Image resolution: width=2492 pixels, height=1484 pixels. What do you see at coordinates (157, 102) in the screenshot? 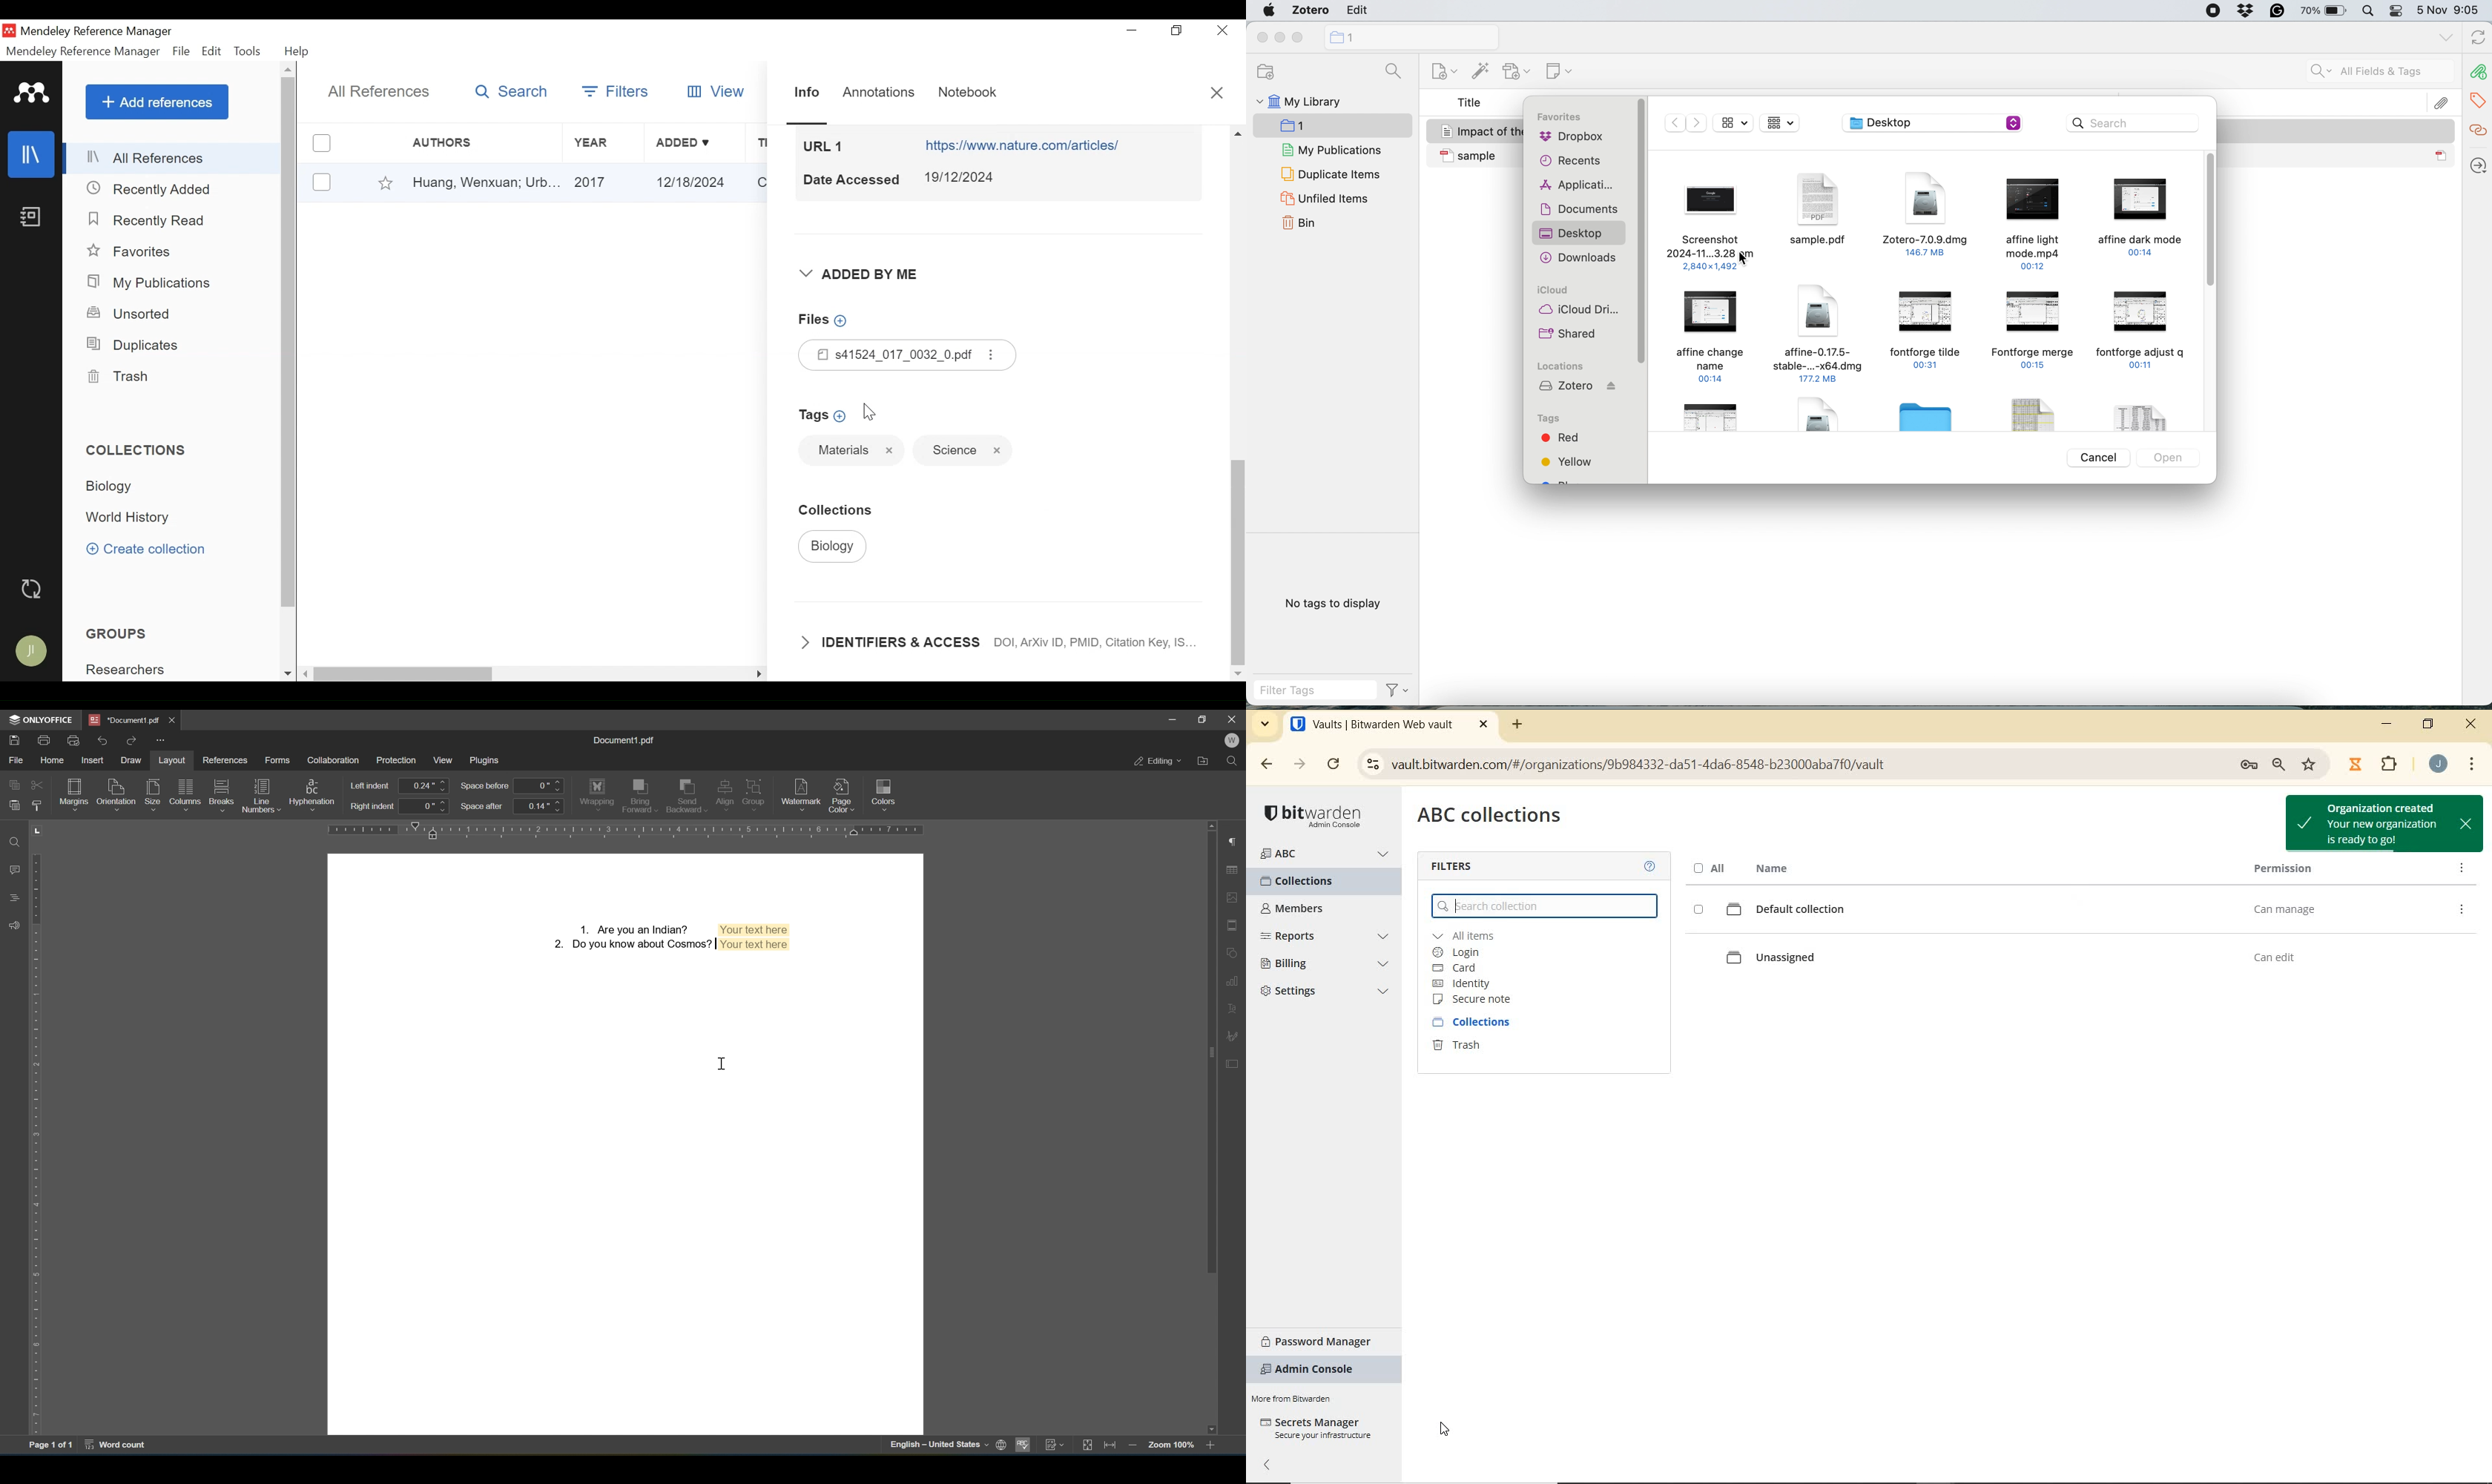
I see `Add References` at bounding box center [157, 102].